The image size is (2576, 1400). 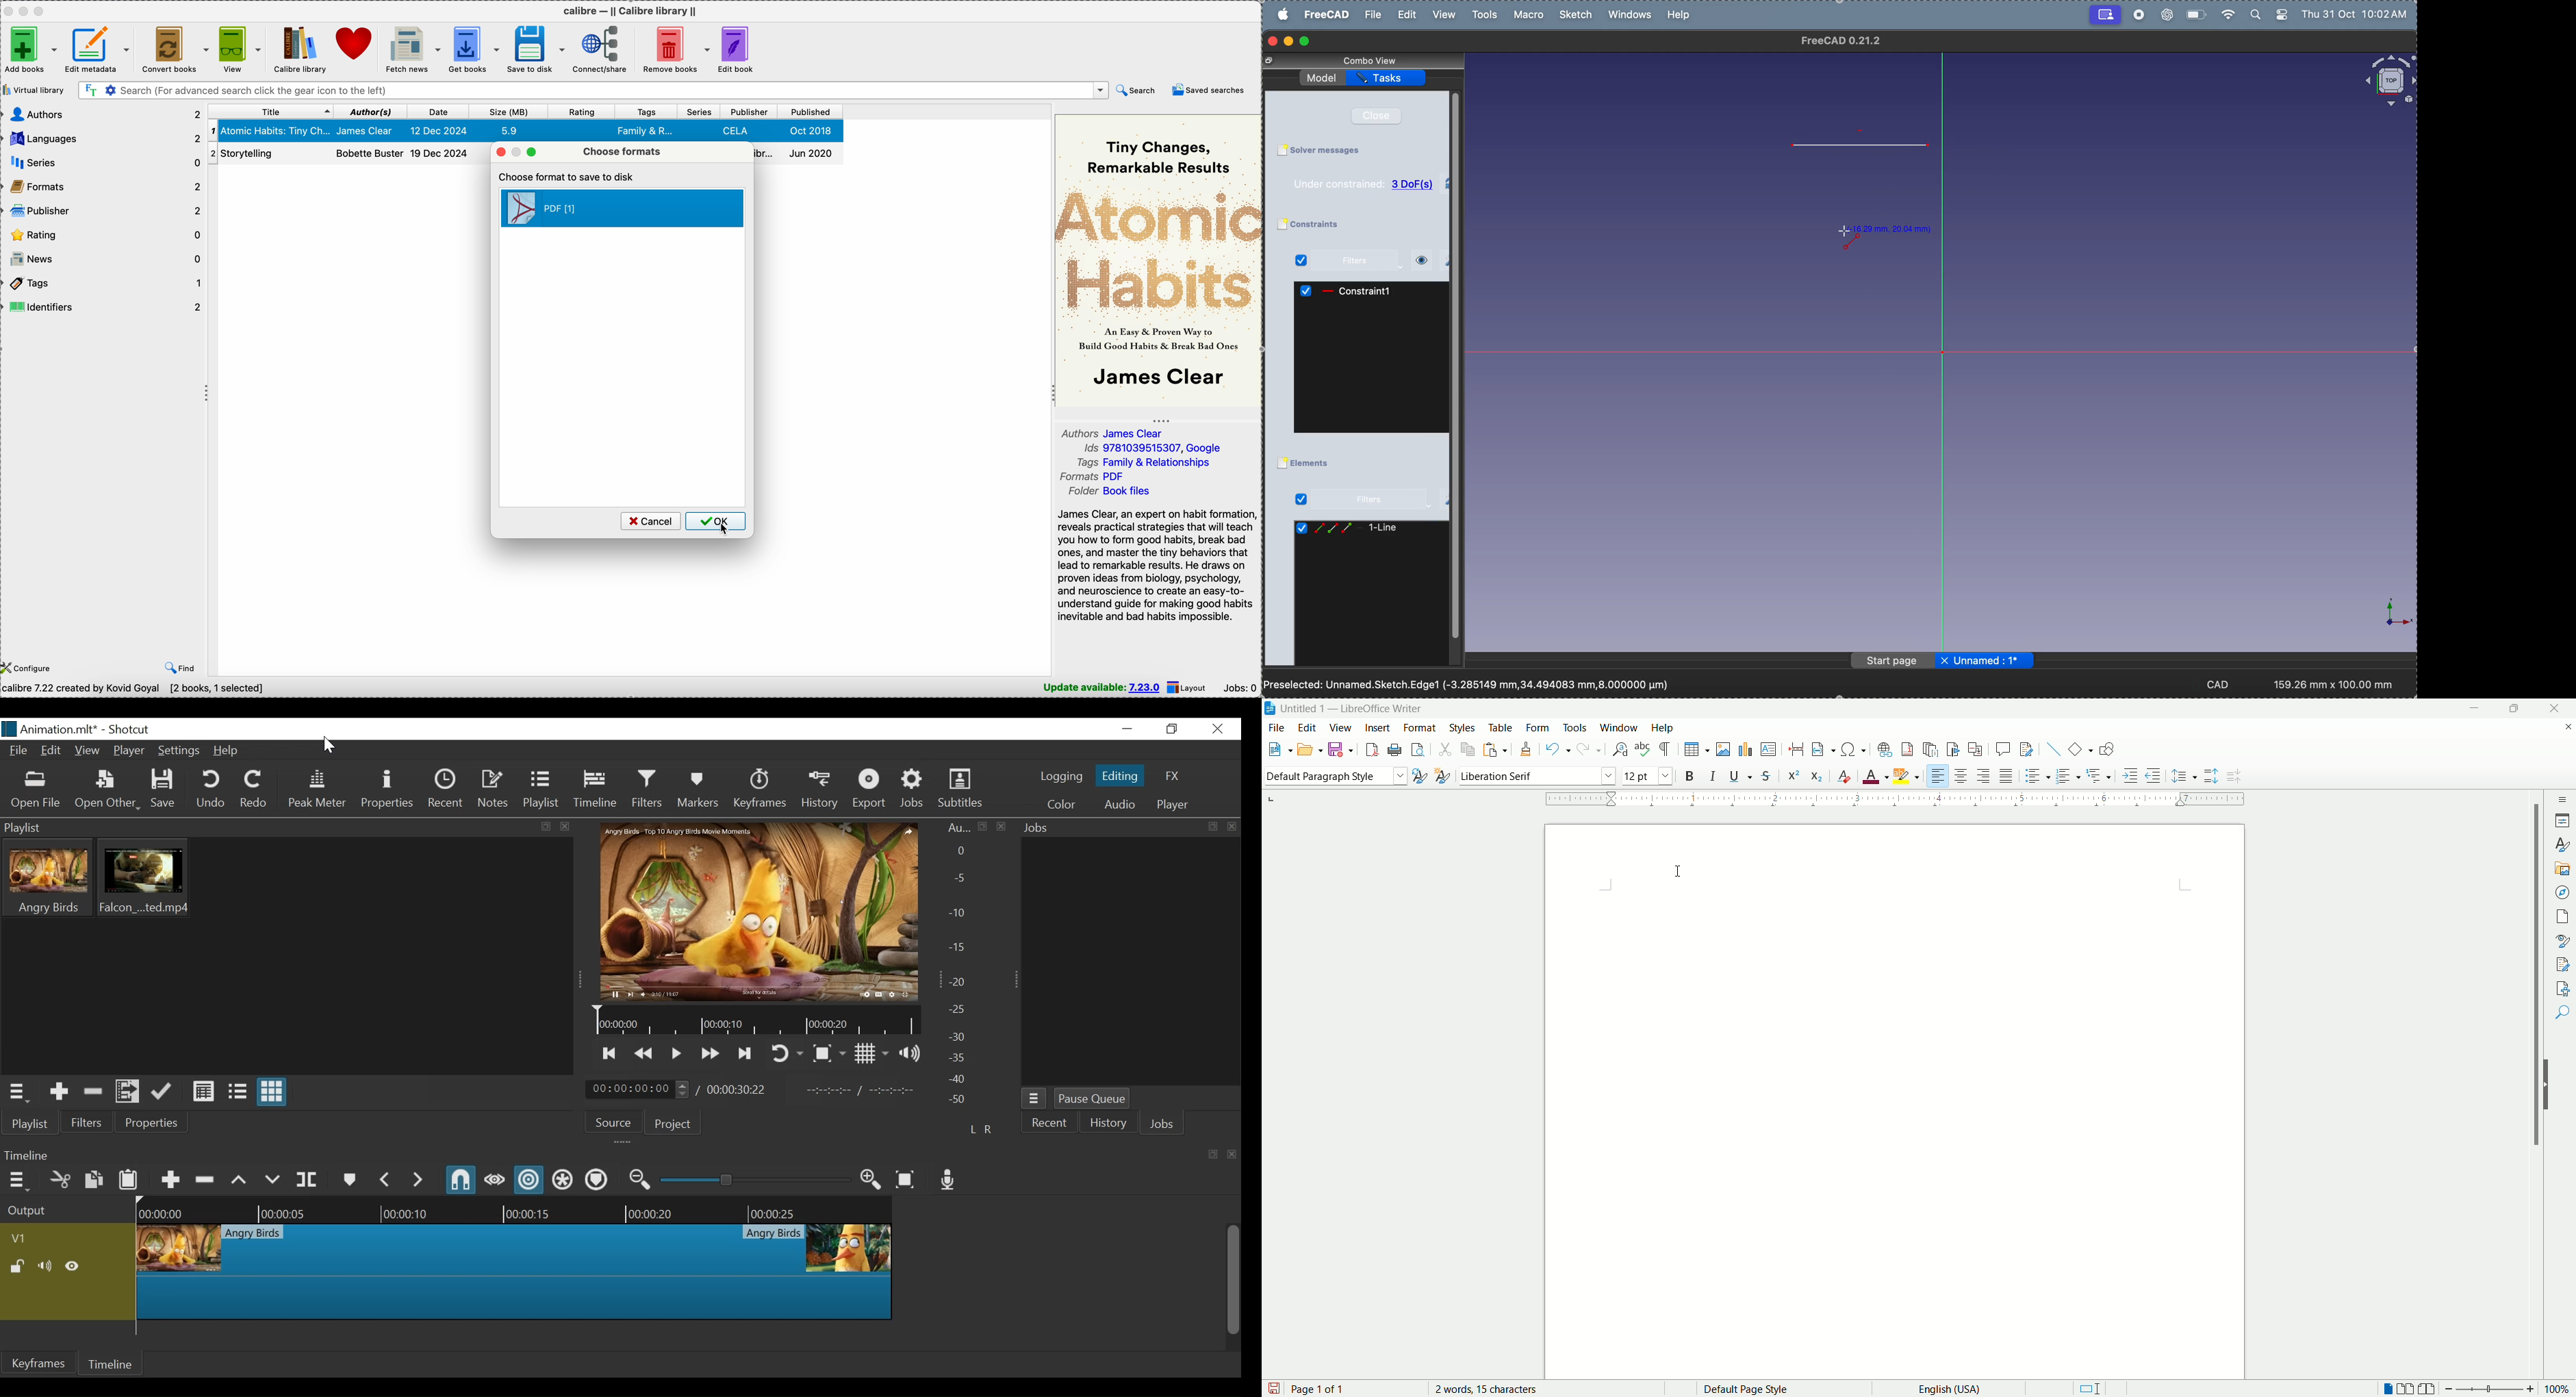 What do you see at coordinates (182, 669) in the screenshot?
I see `find` at bounding box center [182, 669].